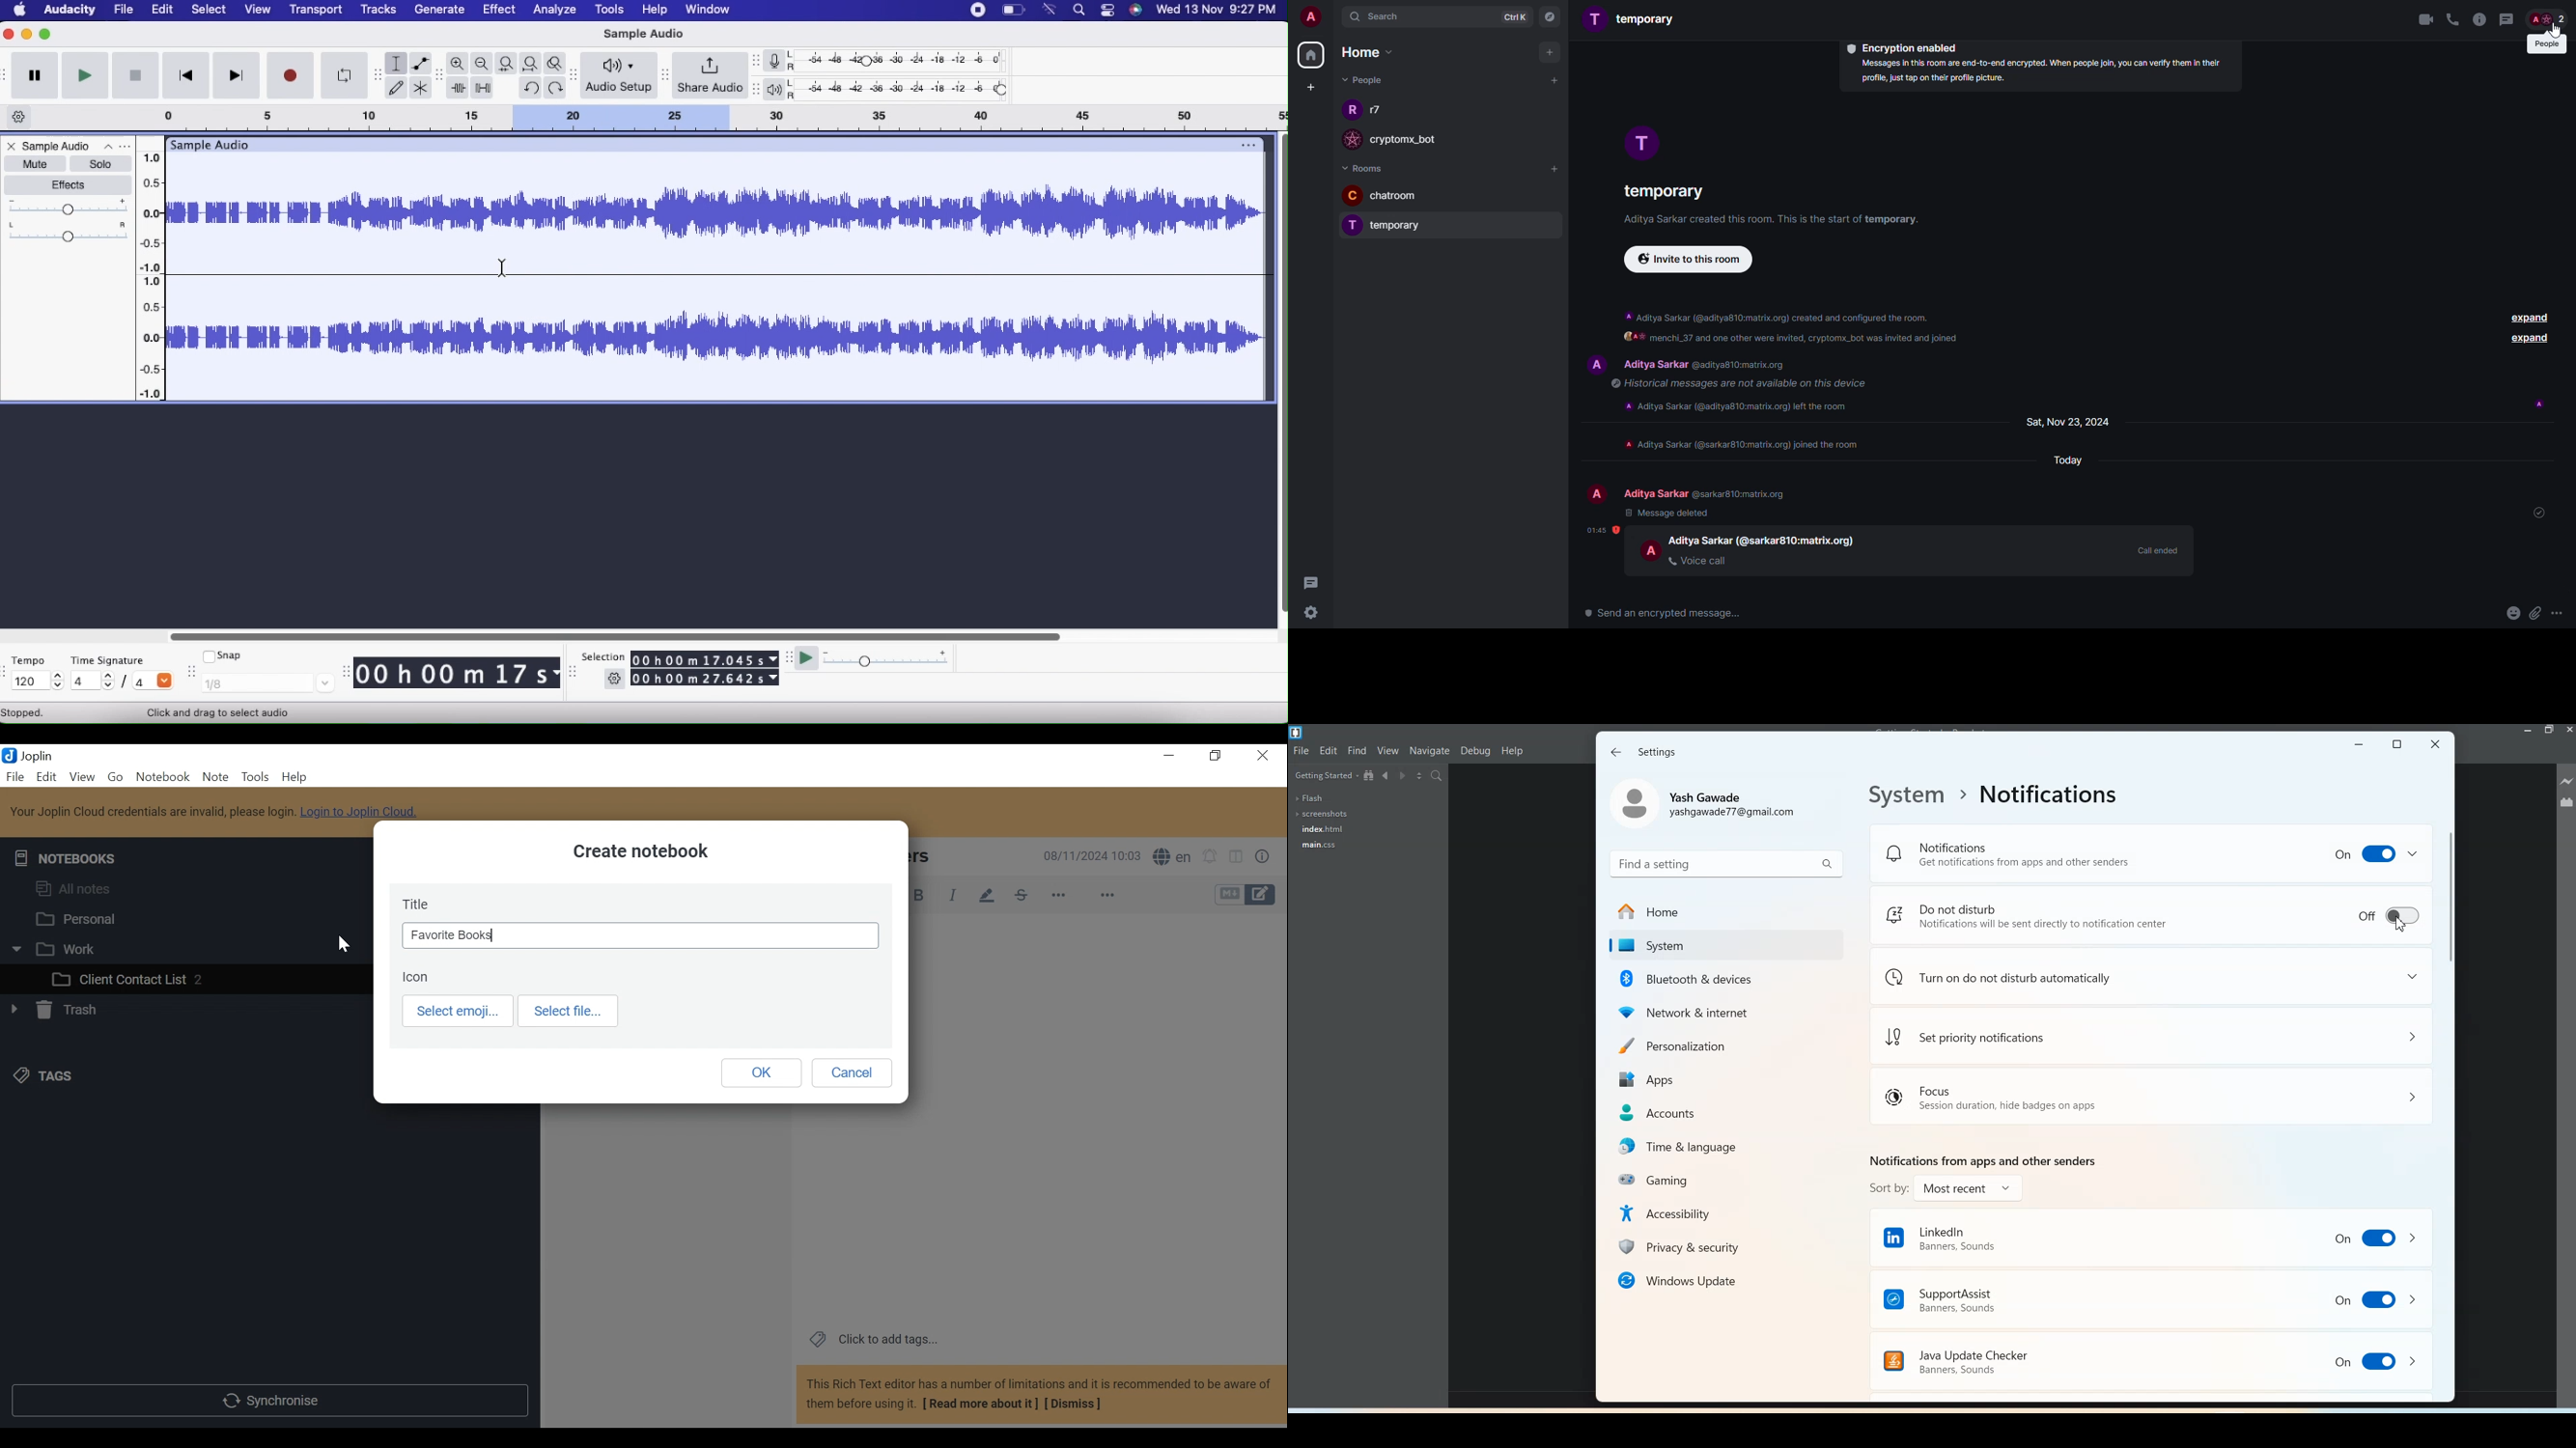 The height and width of the screenshot is (1456, 2576). Describe the element at coordinates (2068, 422) in the screenshot. I see `day` at that location.